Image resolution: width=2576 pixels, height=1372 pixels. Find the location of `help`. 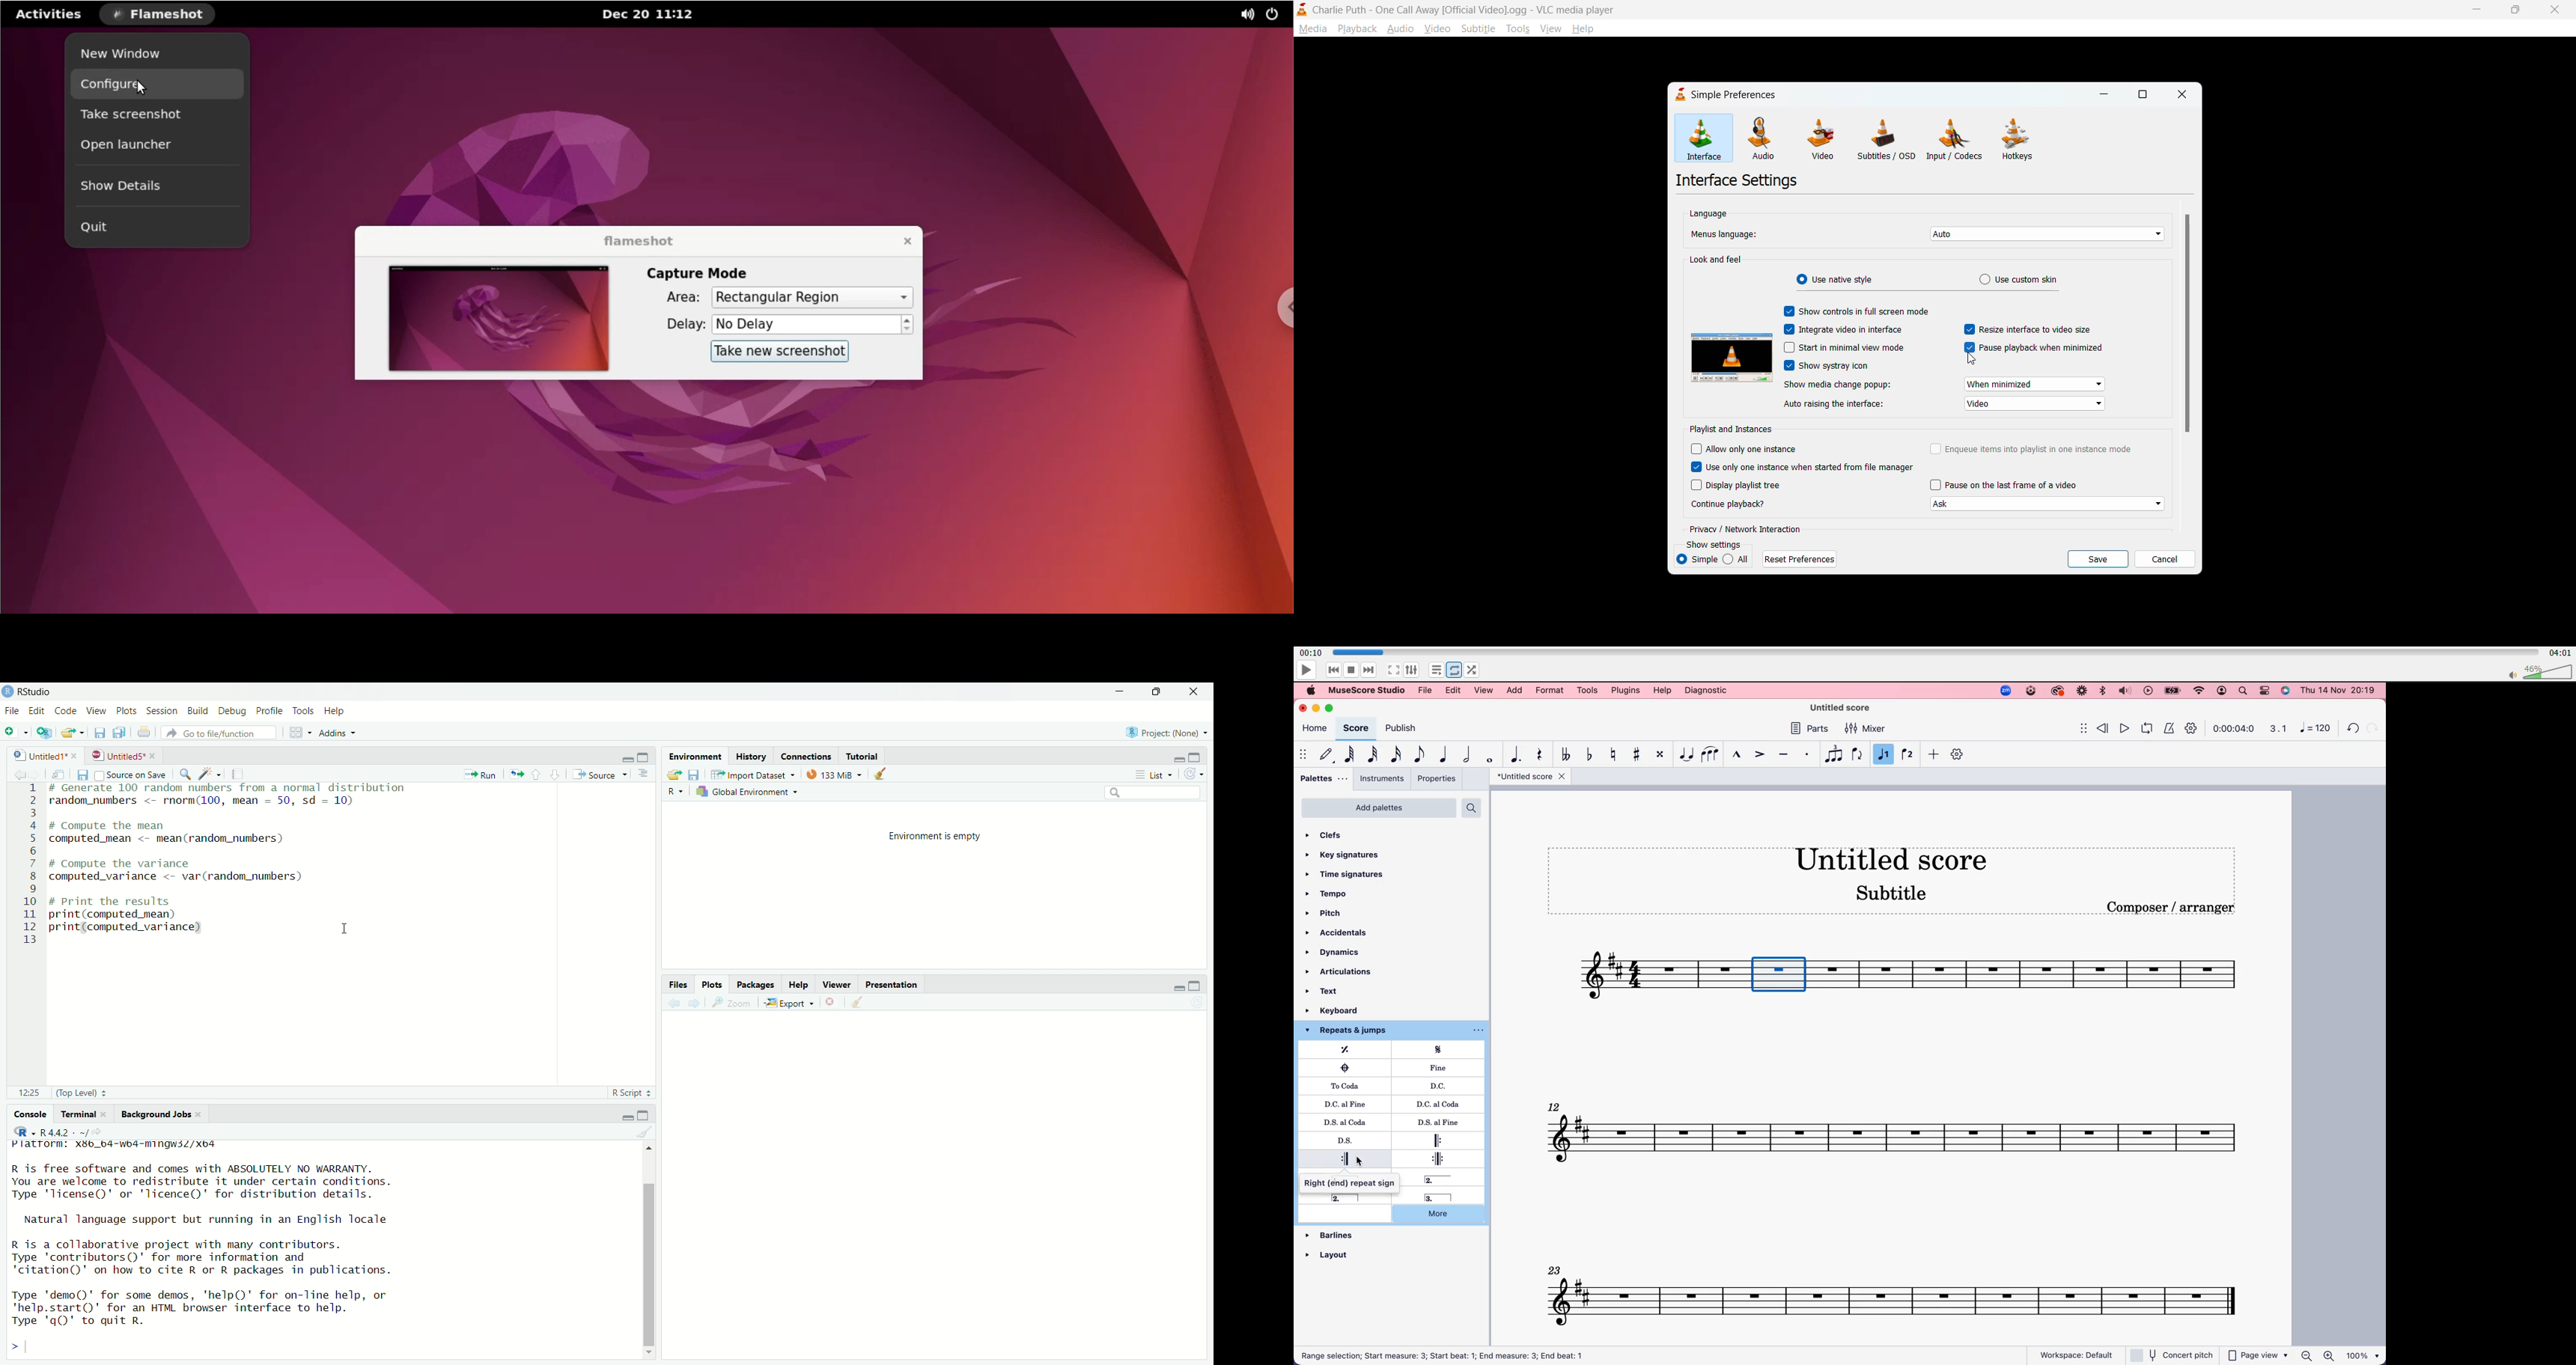

help is located at coordinates (333, 710).